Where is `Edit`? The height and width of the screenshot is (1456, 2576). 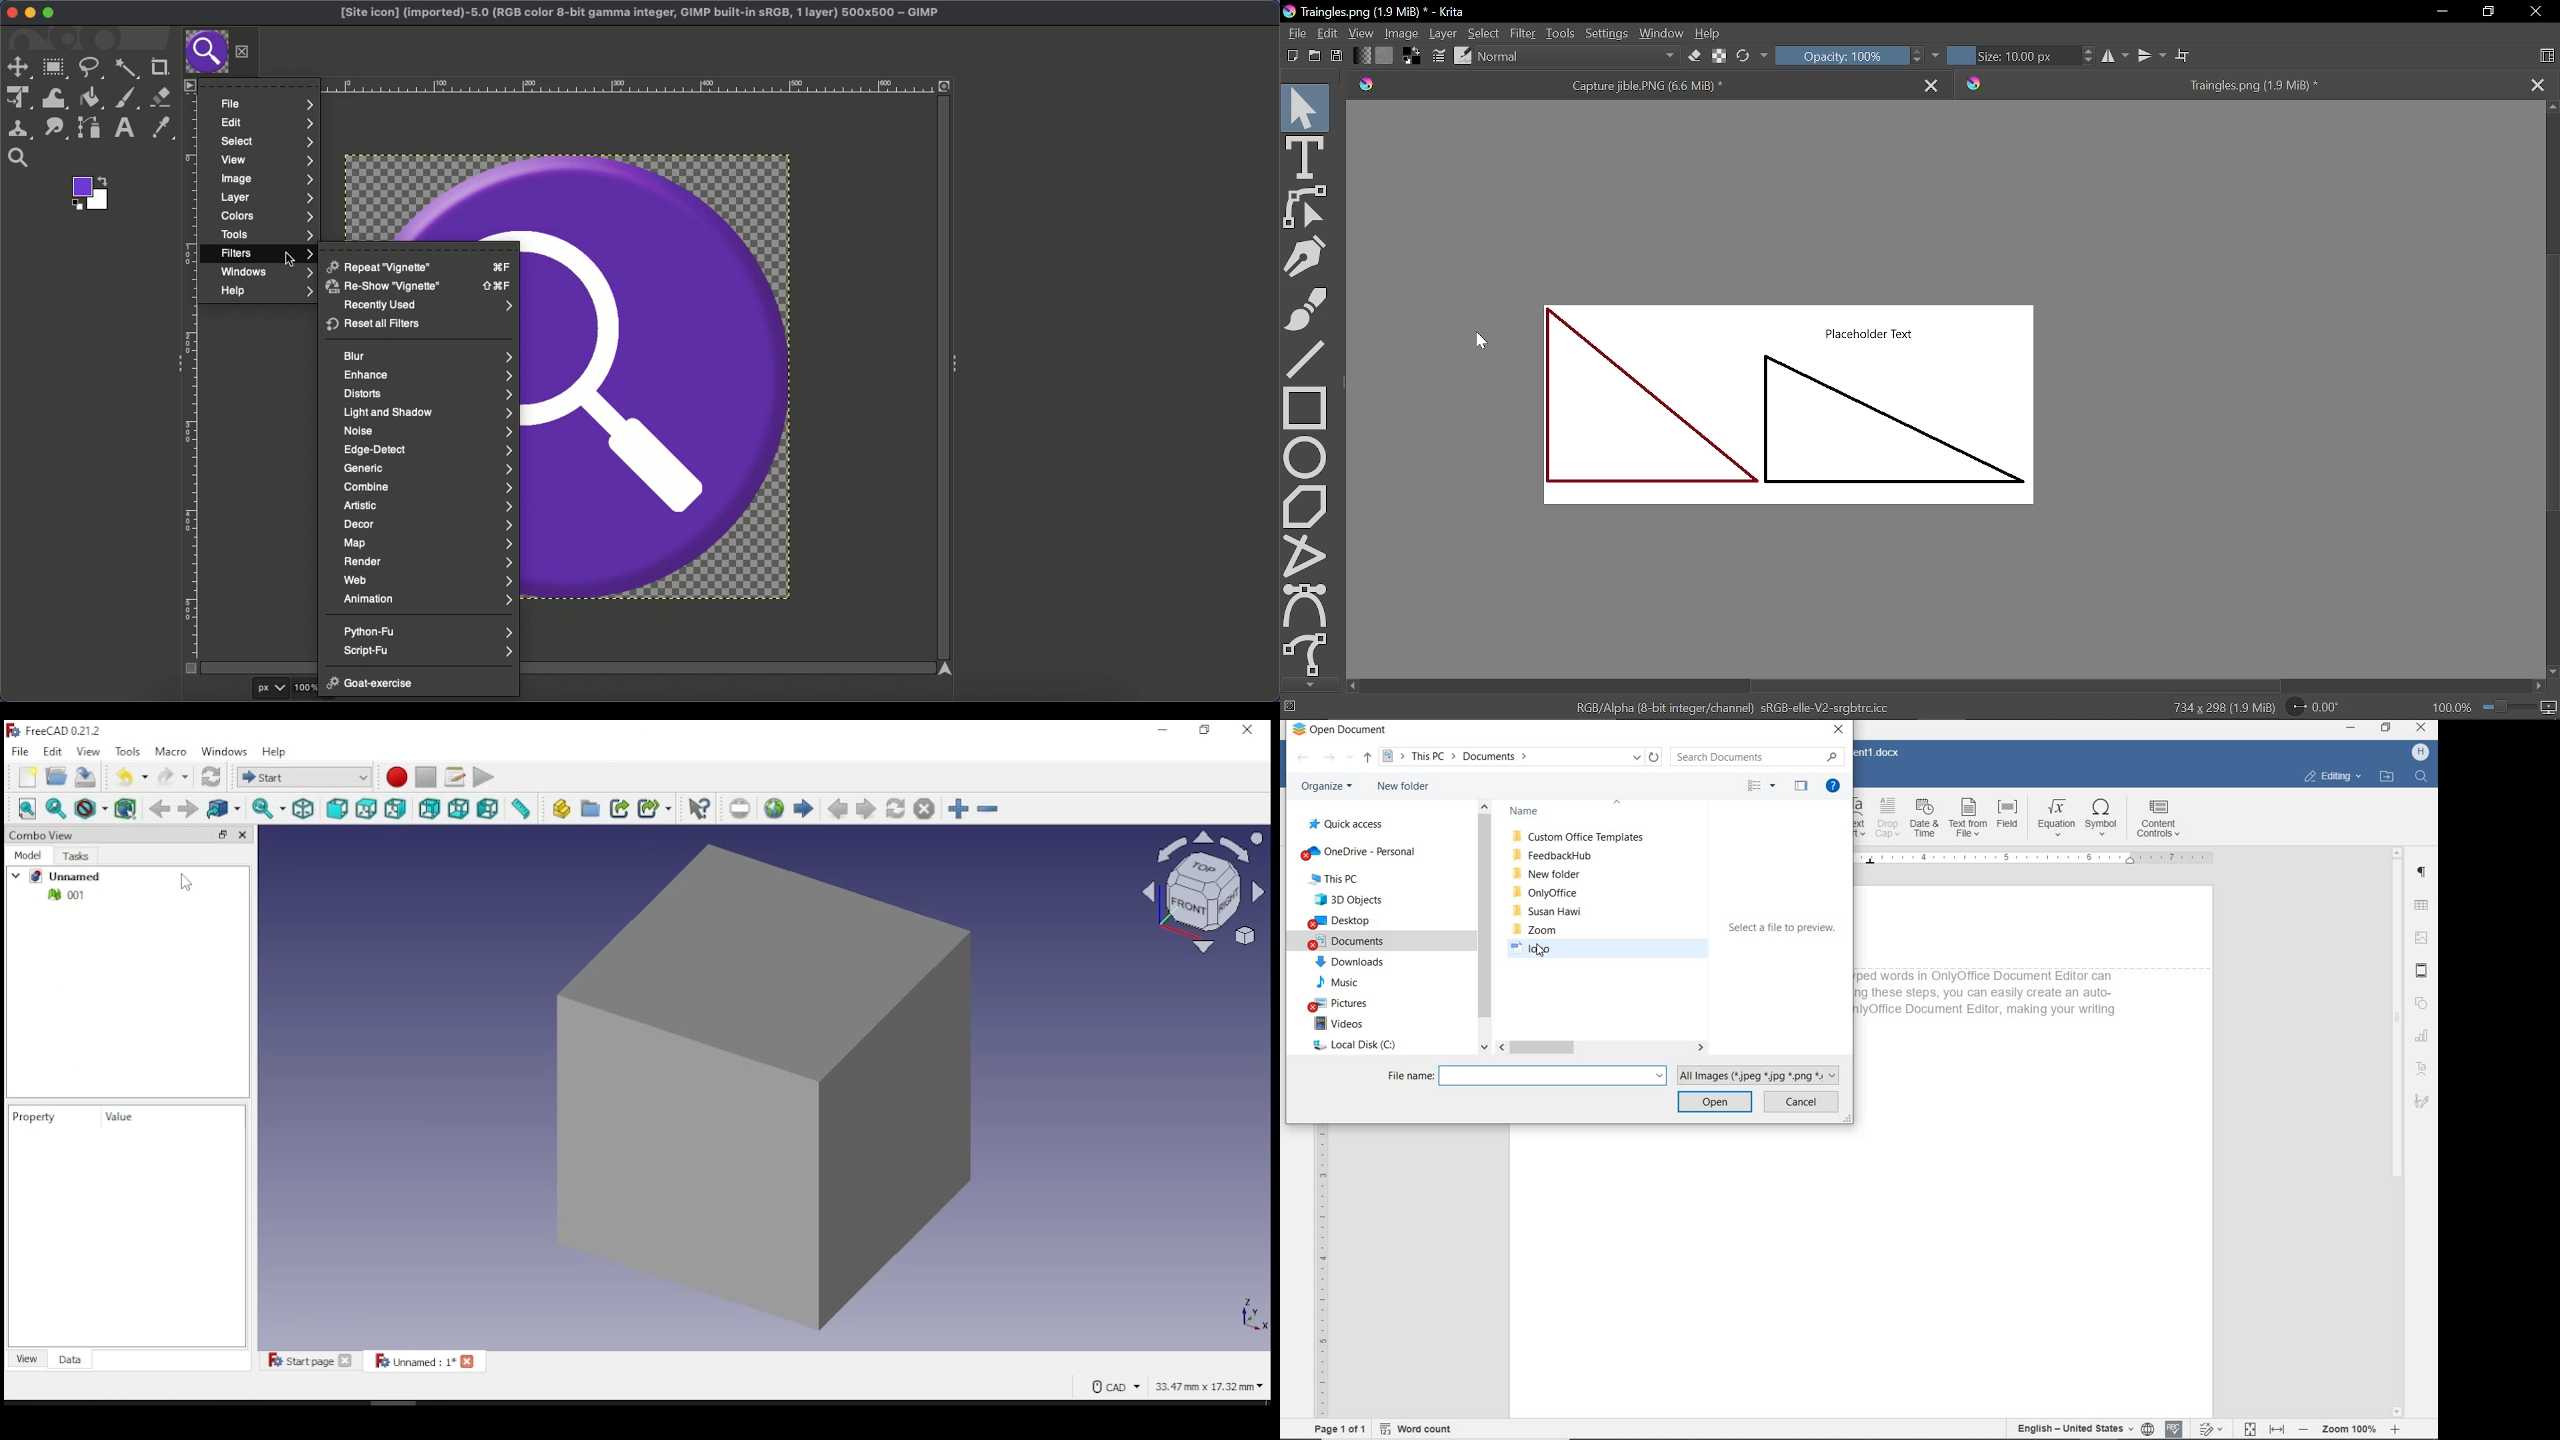 Edit is located at coordinates (265, 124).